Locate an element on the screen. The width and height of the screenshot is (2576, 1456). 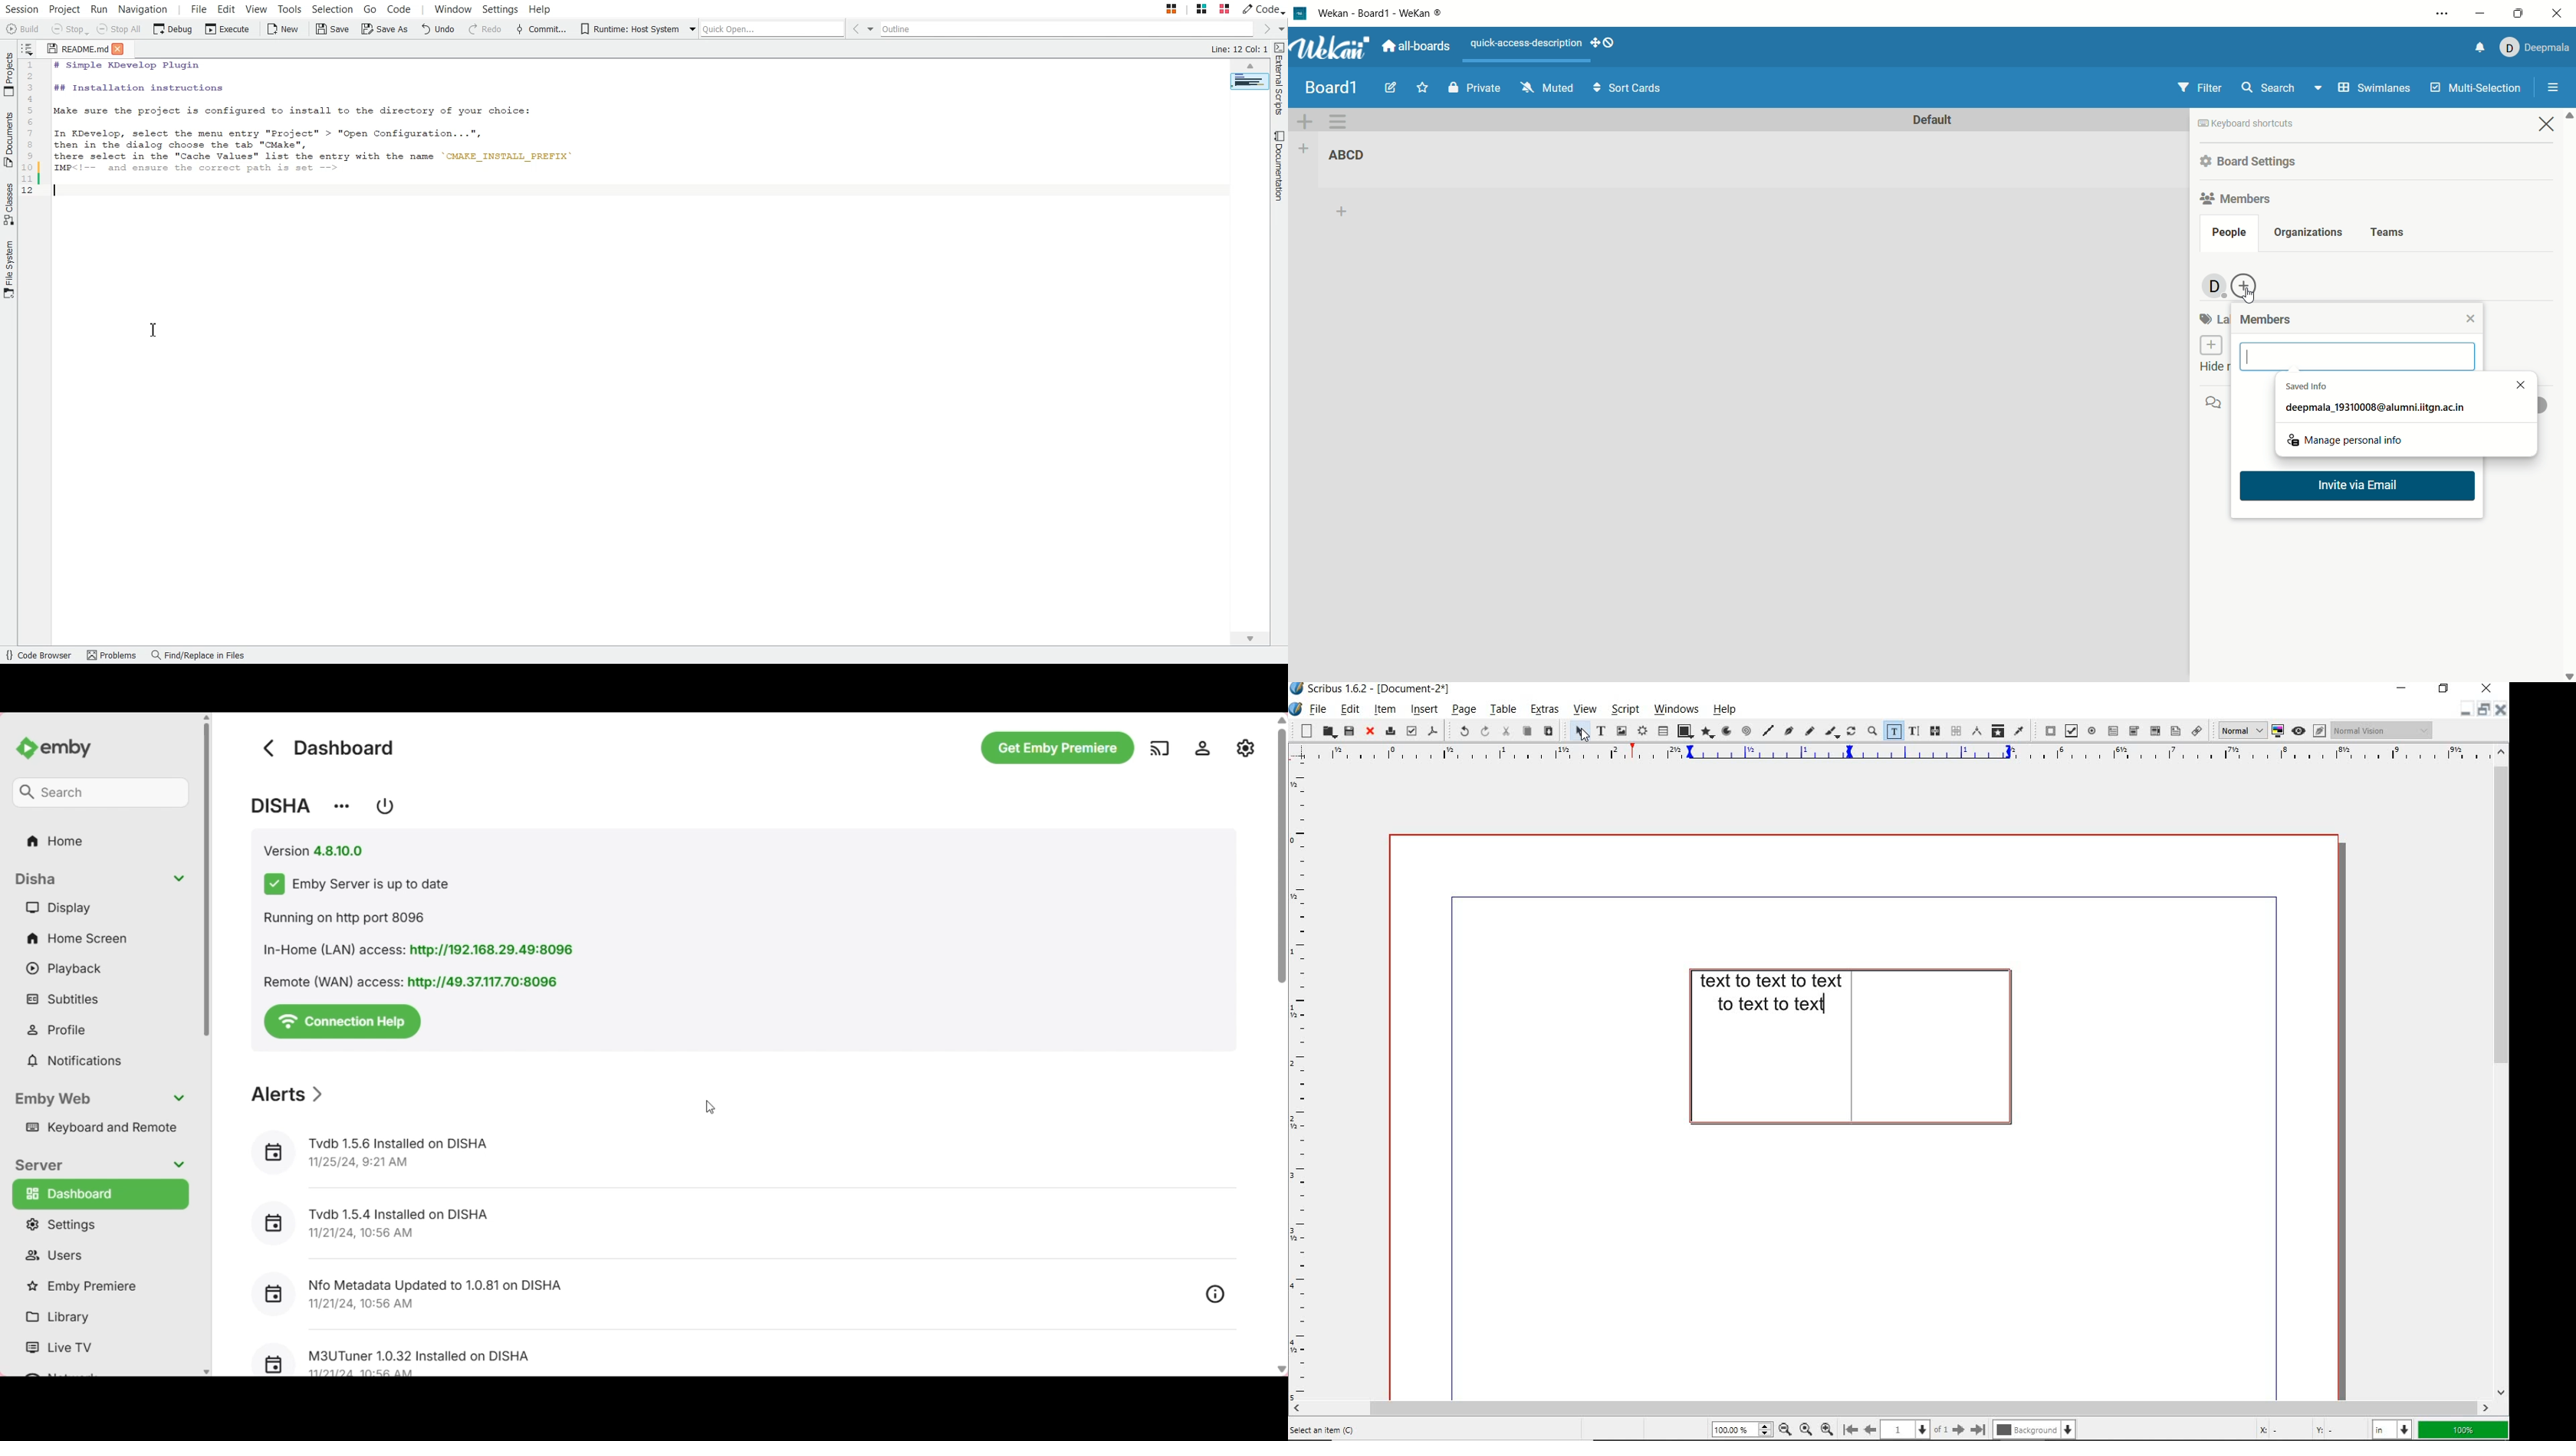
maximize is located at coordinates (2518, 13).